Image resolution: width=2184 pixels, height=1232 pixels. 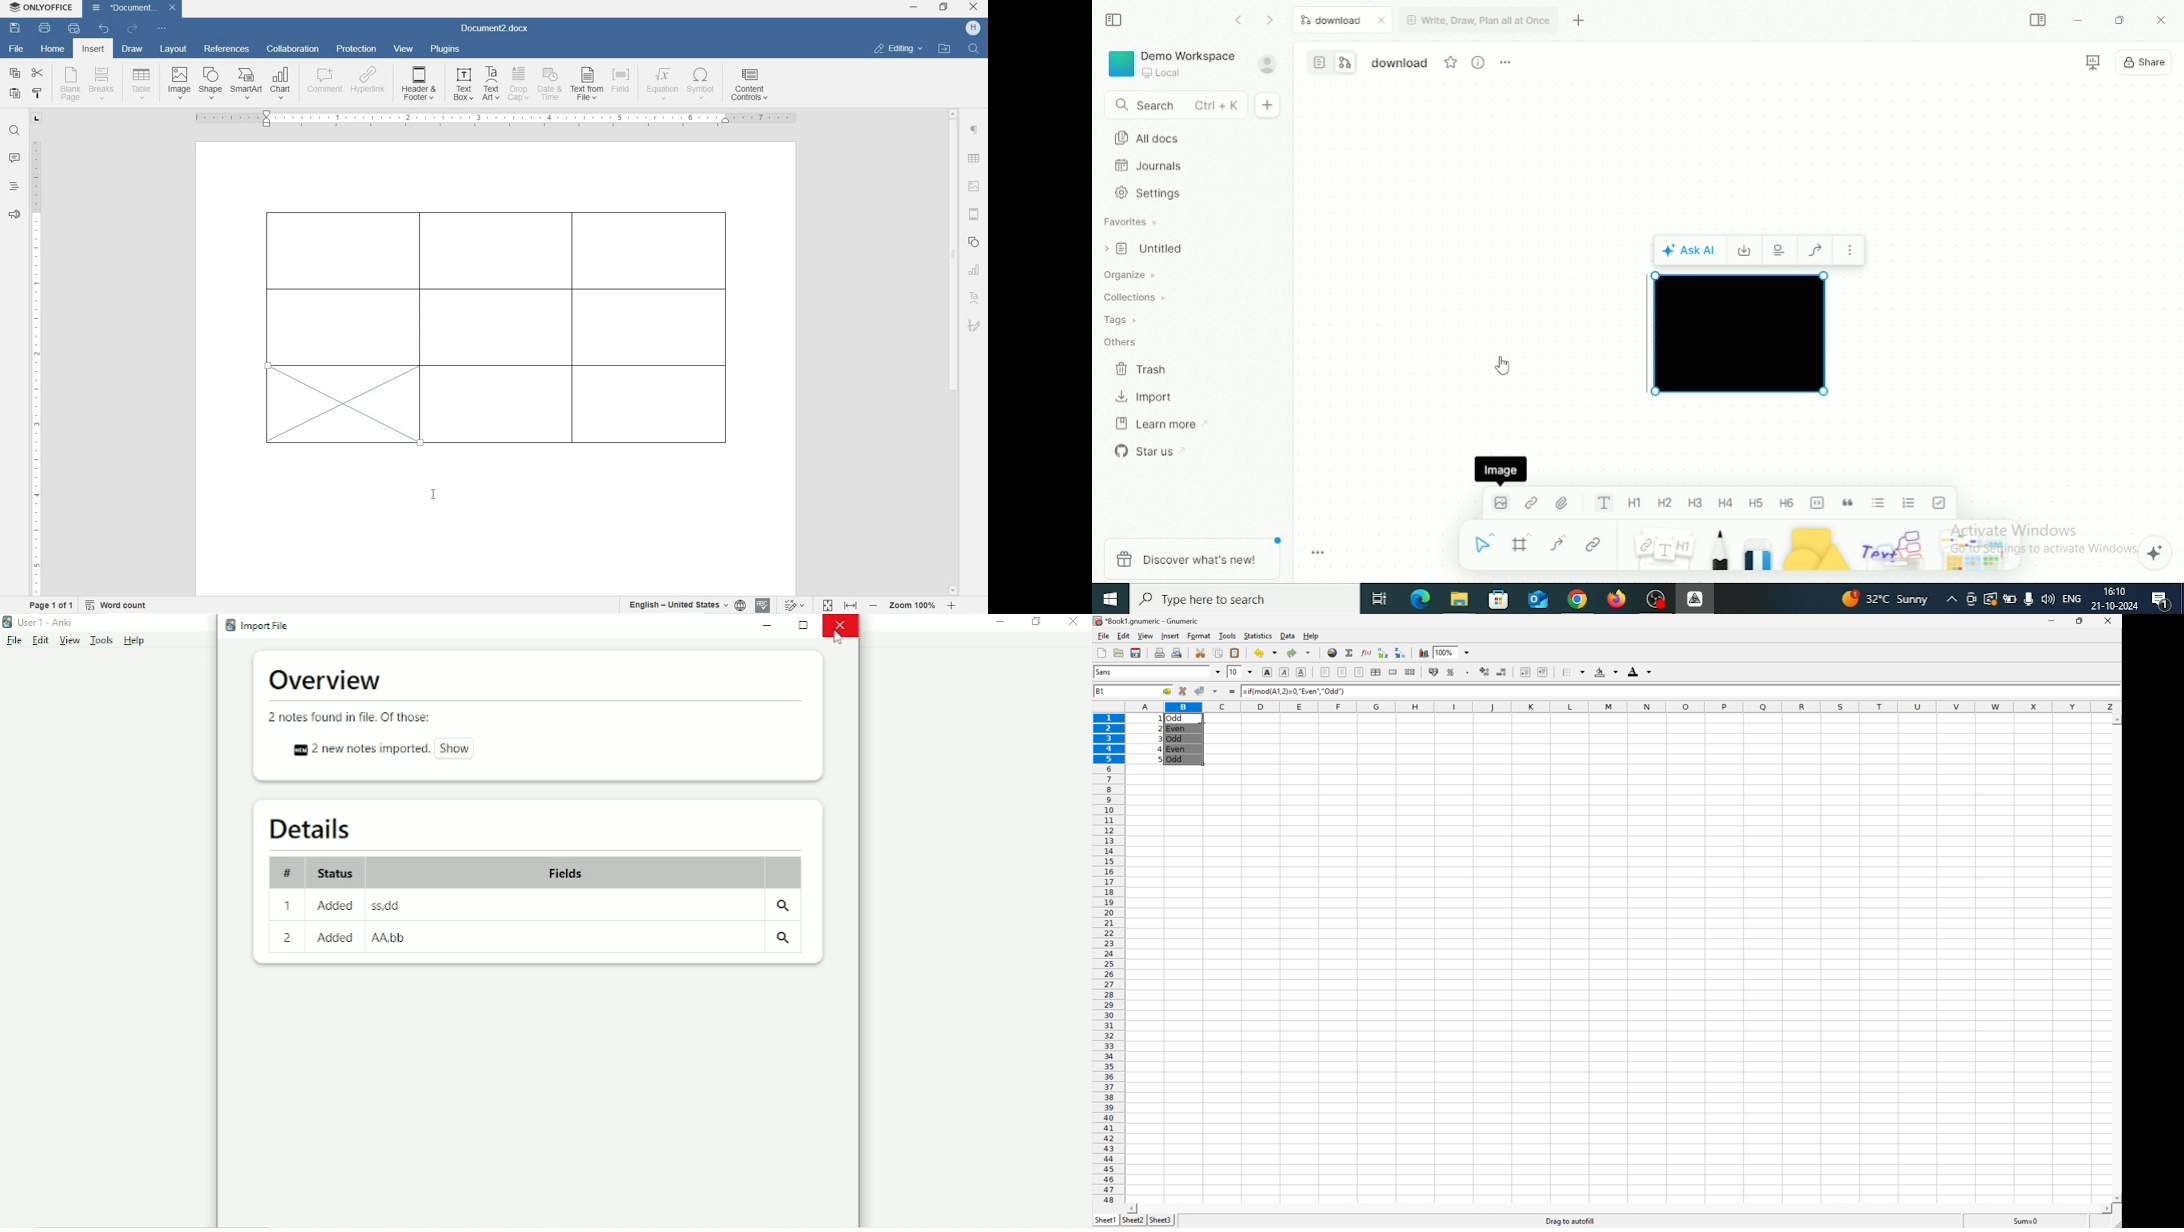 What do you see at coordinates (1219, 671) in the screenshot?
I see `Drop Down` at bounding box center [1219, 671].